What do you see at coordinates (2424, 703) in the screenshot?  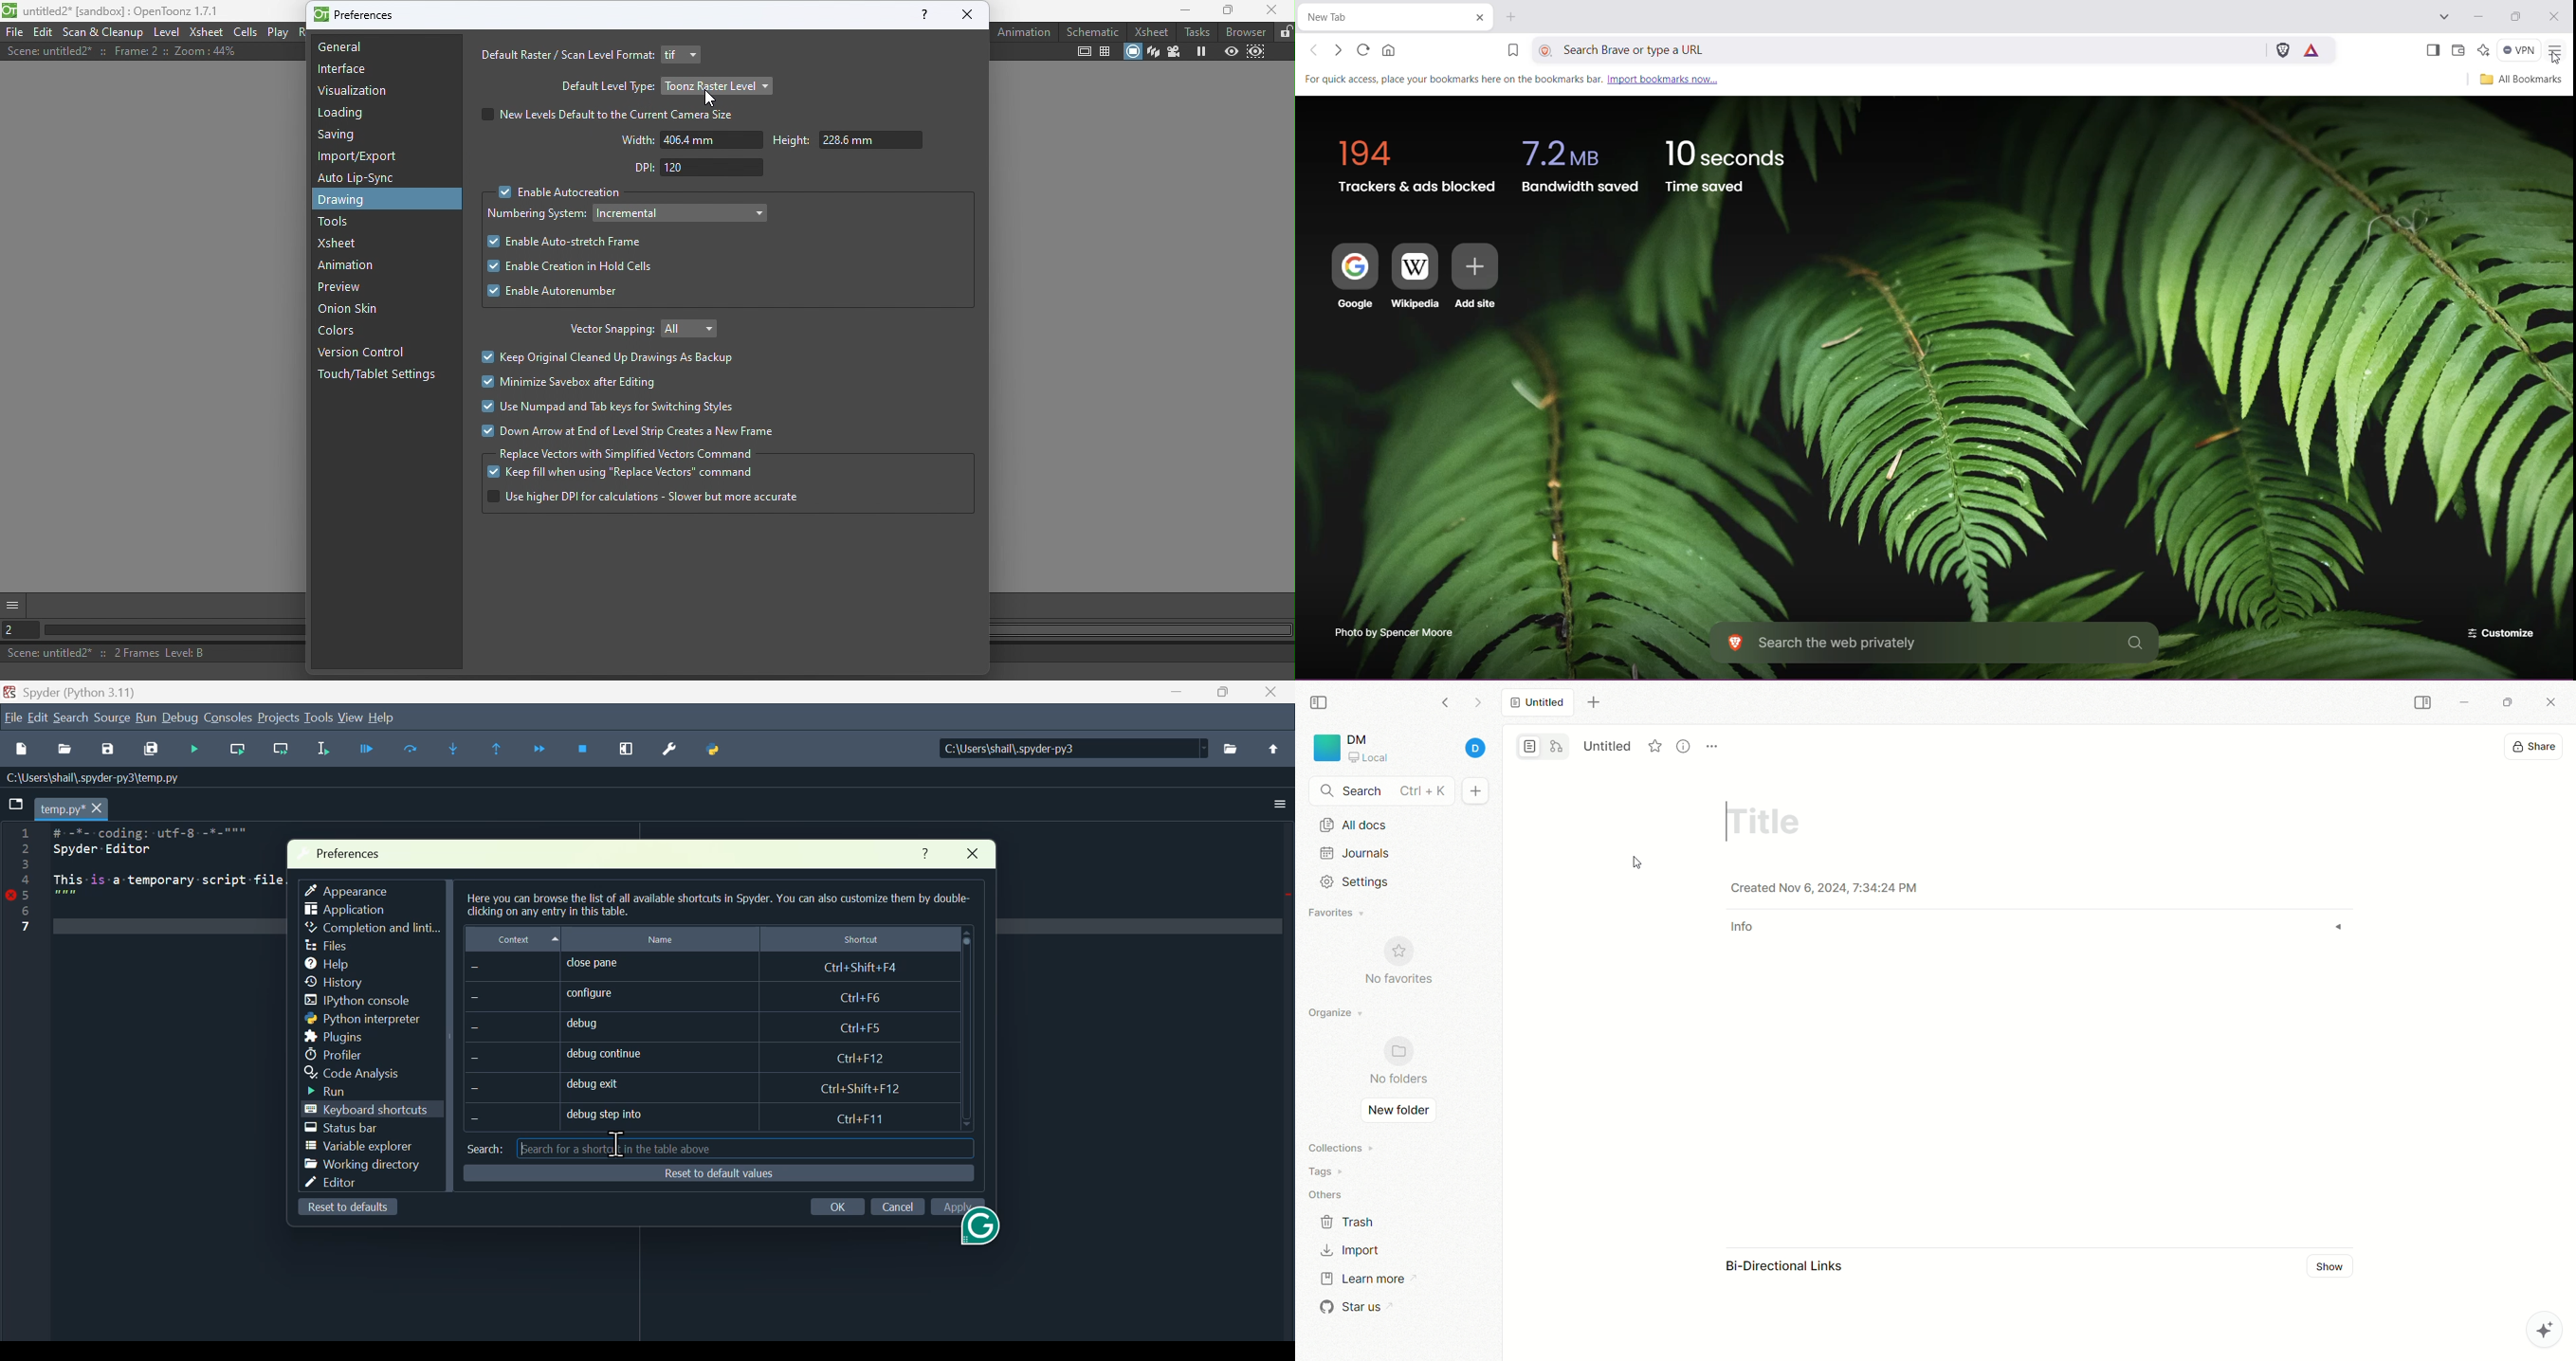 I see `COLLAPSE SIDEBAR` at bounding box center [2424, 703].